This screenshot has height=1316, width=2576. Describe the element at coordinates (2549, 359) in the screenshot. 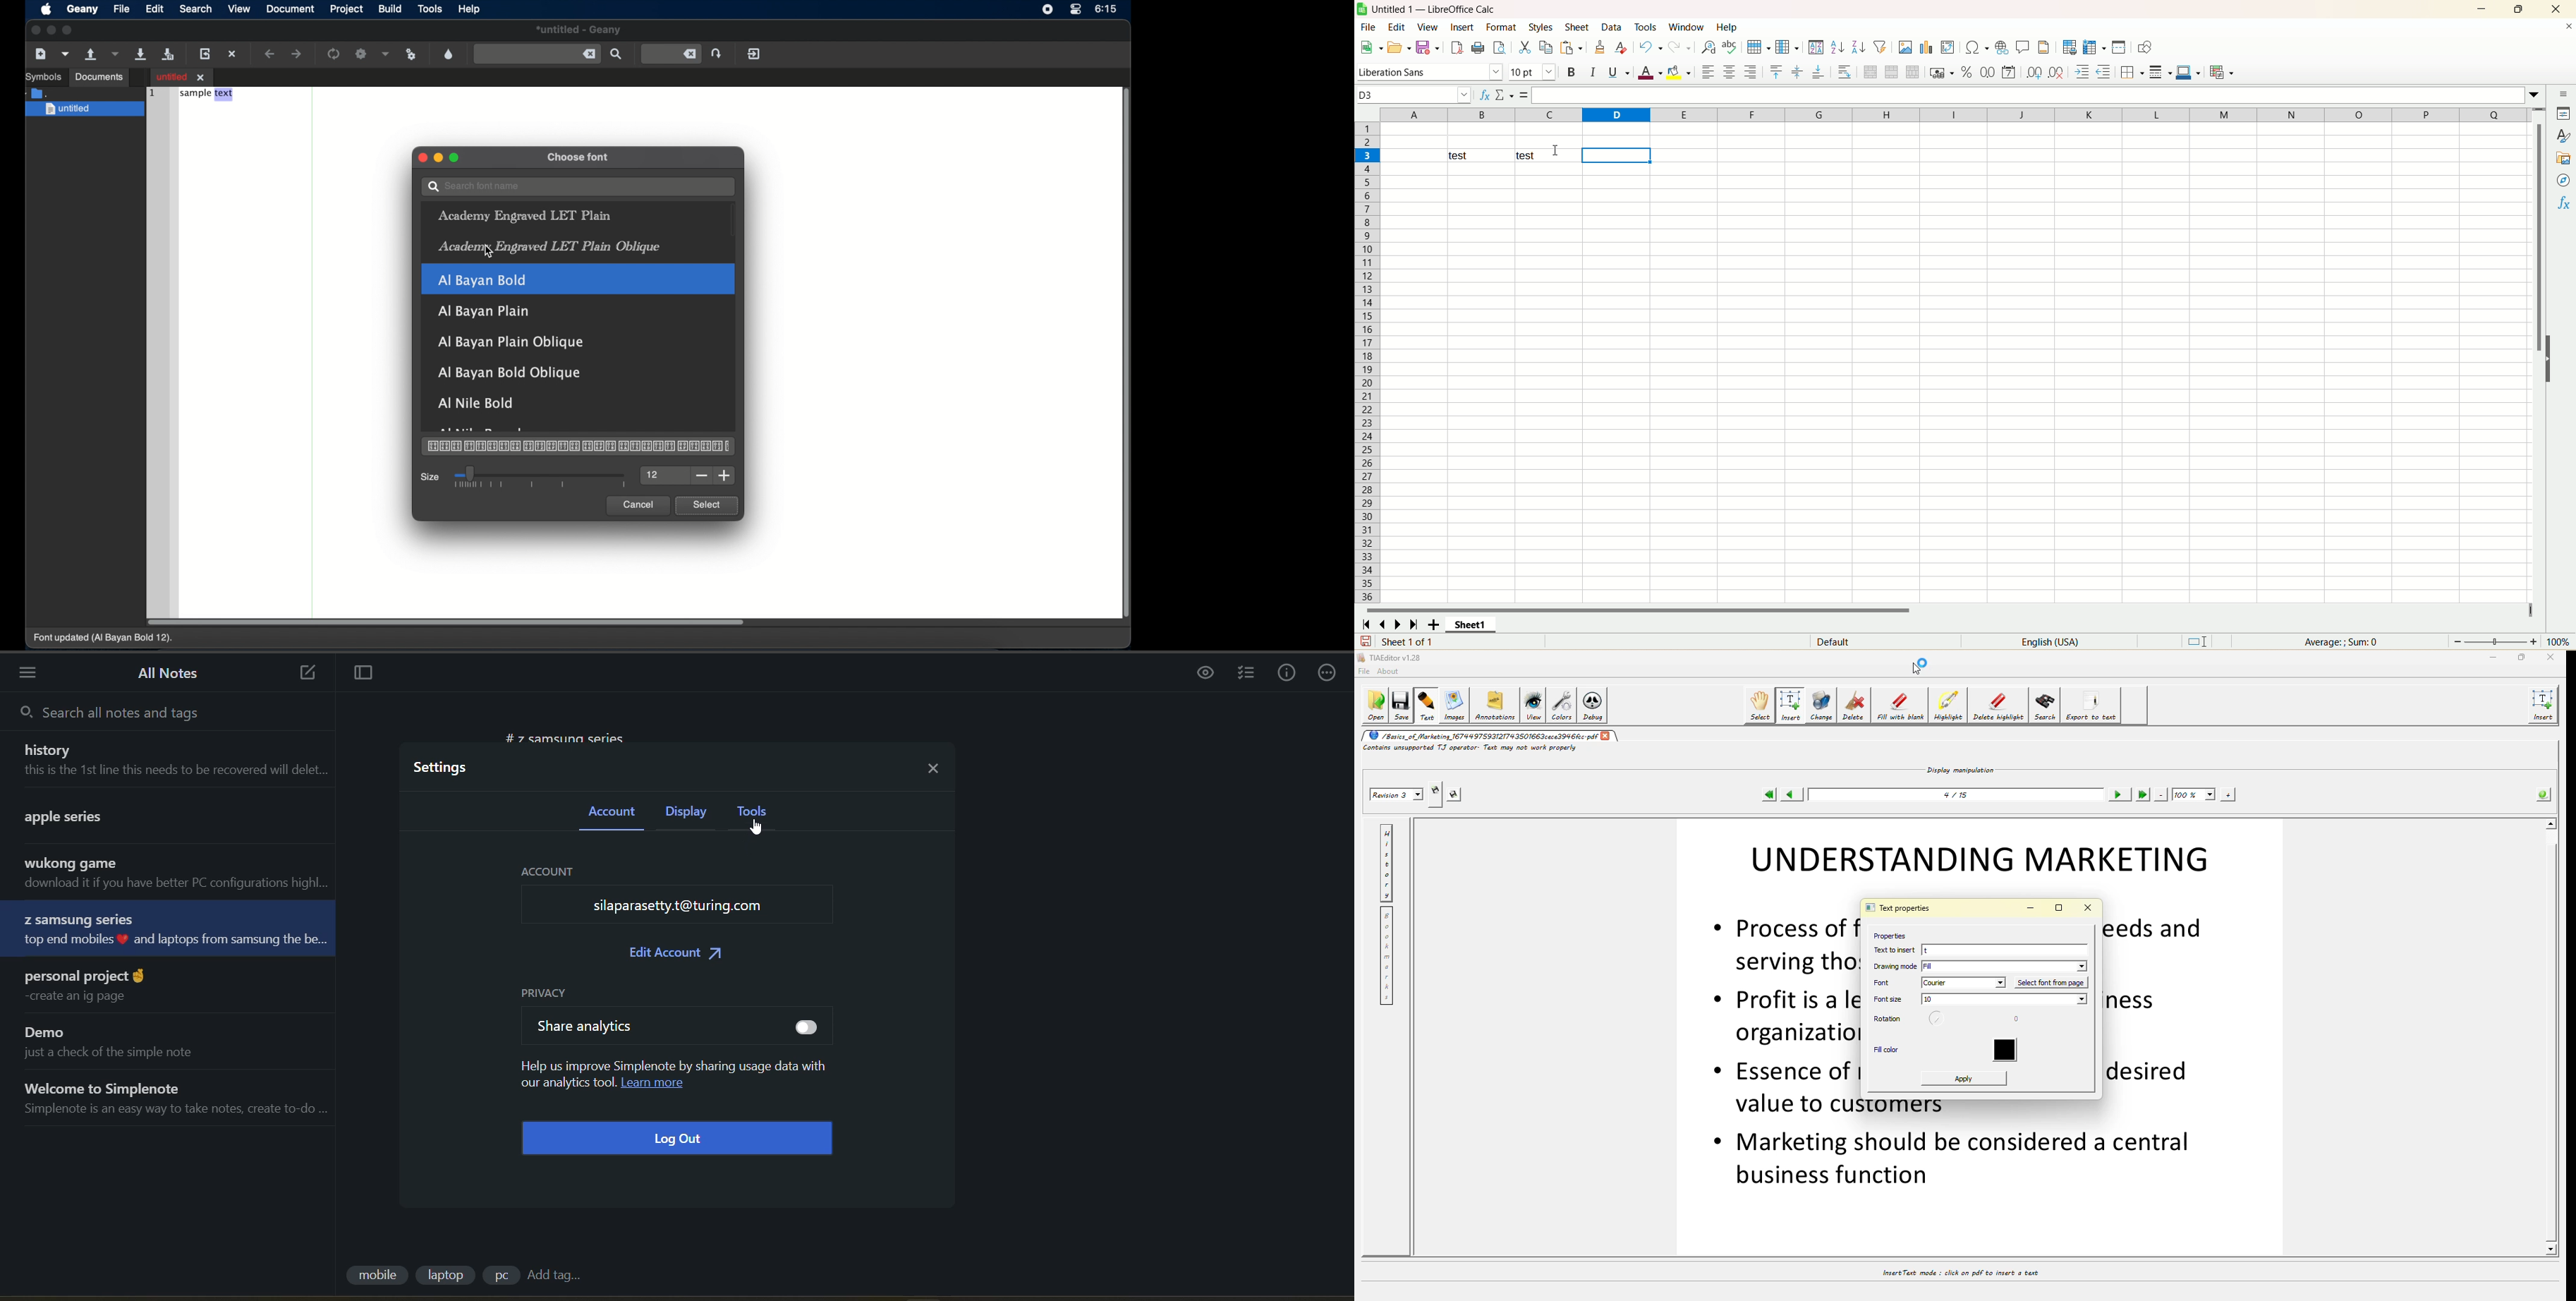

I see `Expand/Collapse` at that location.